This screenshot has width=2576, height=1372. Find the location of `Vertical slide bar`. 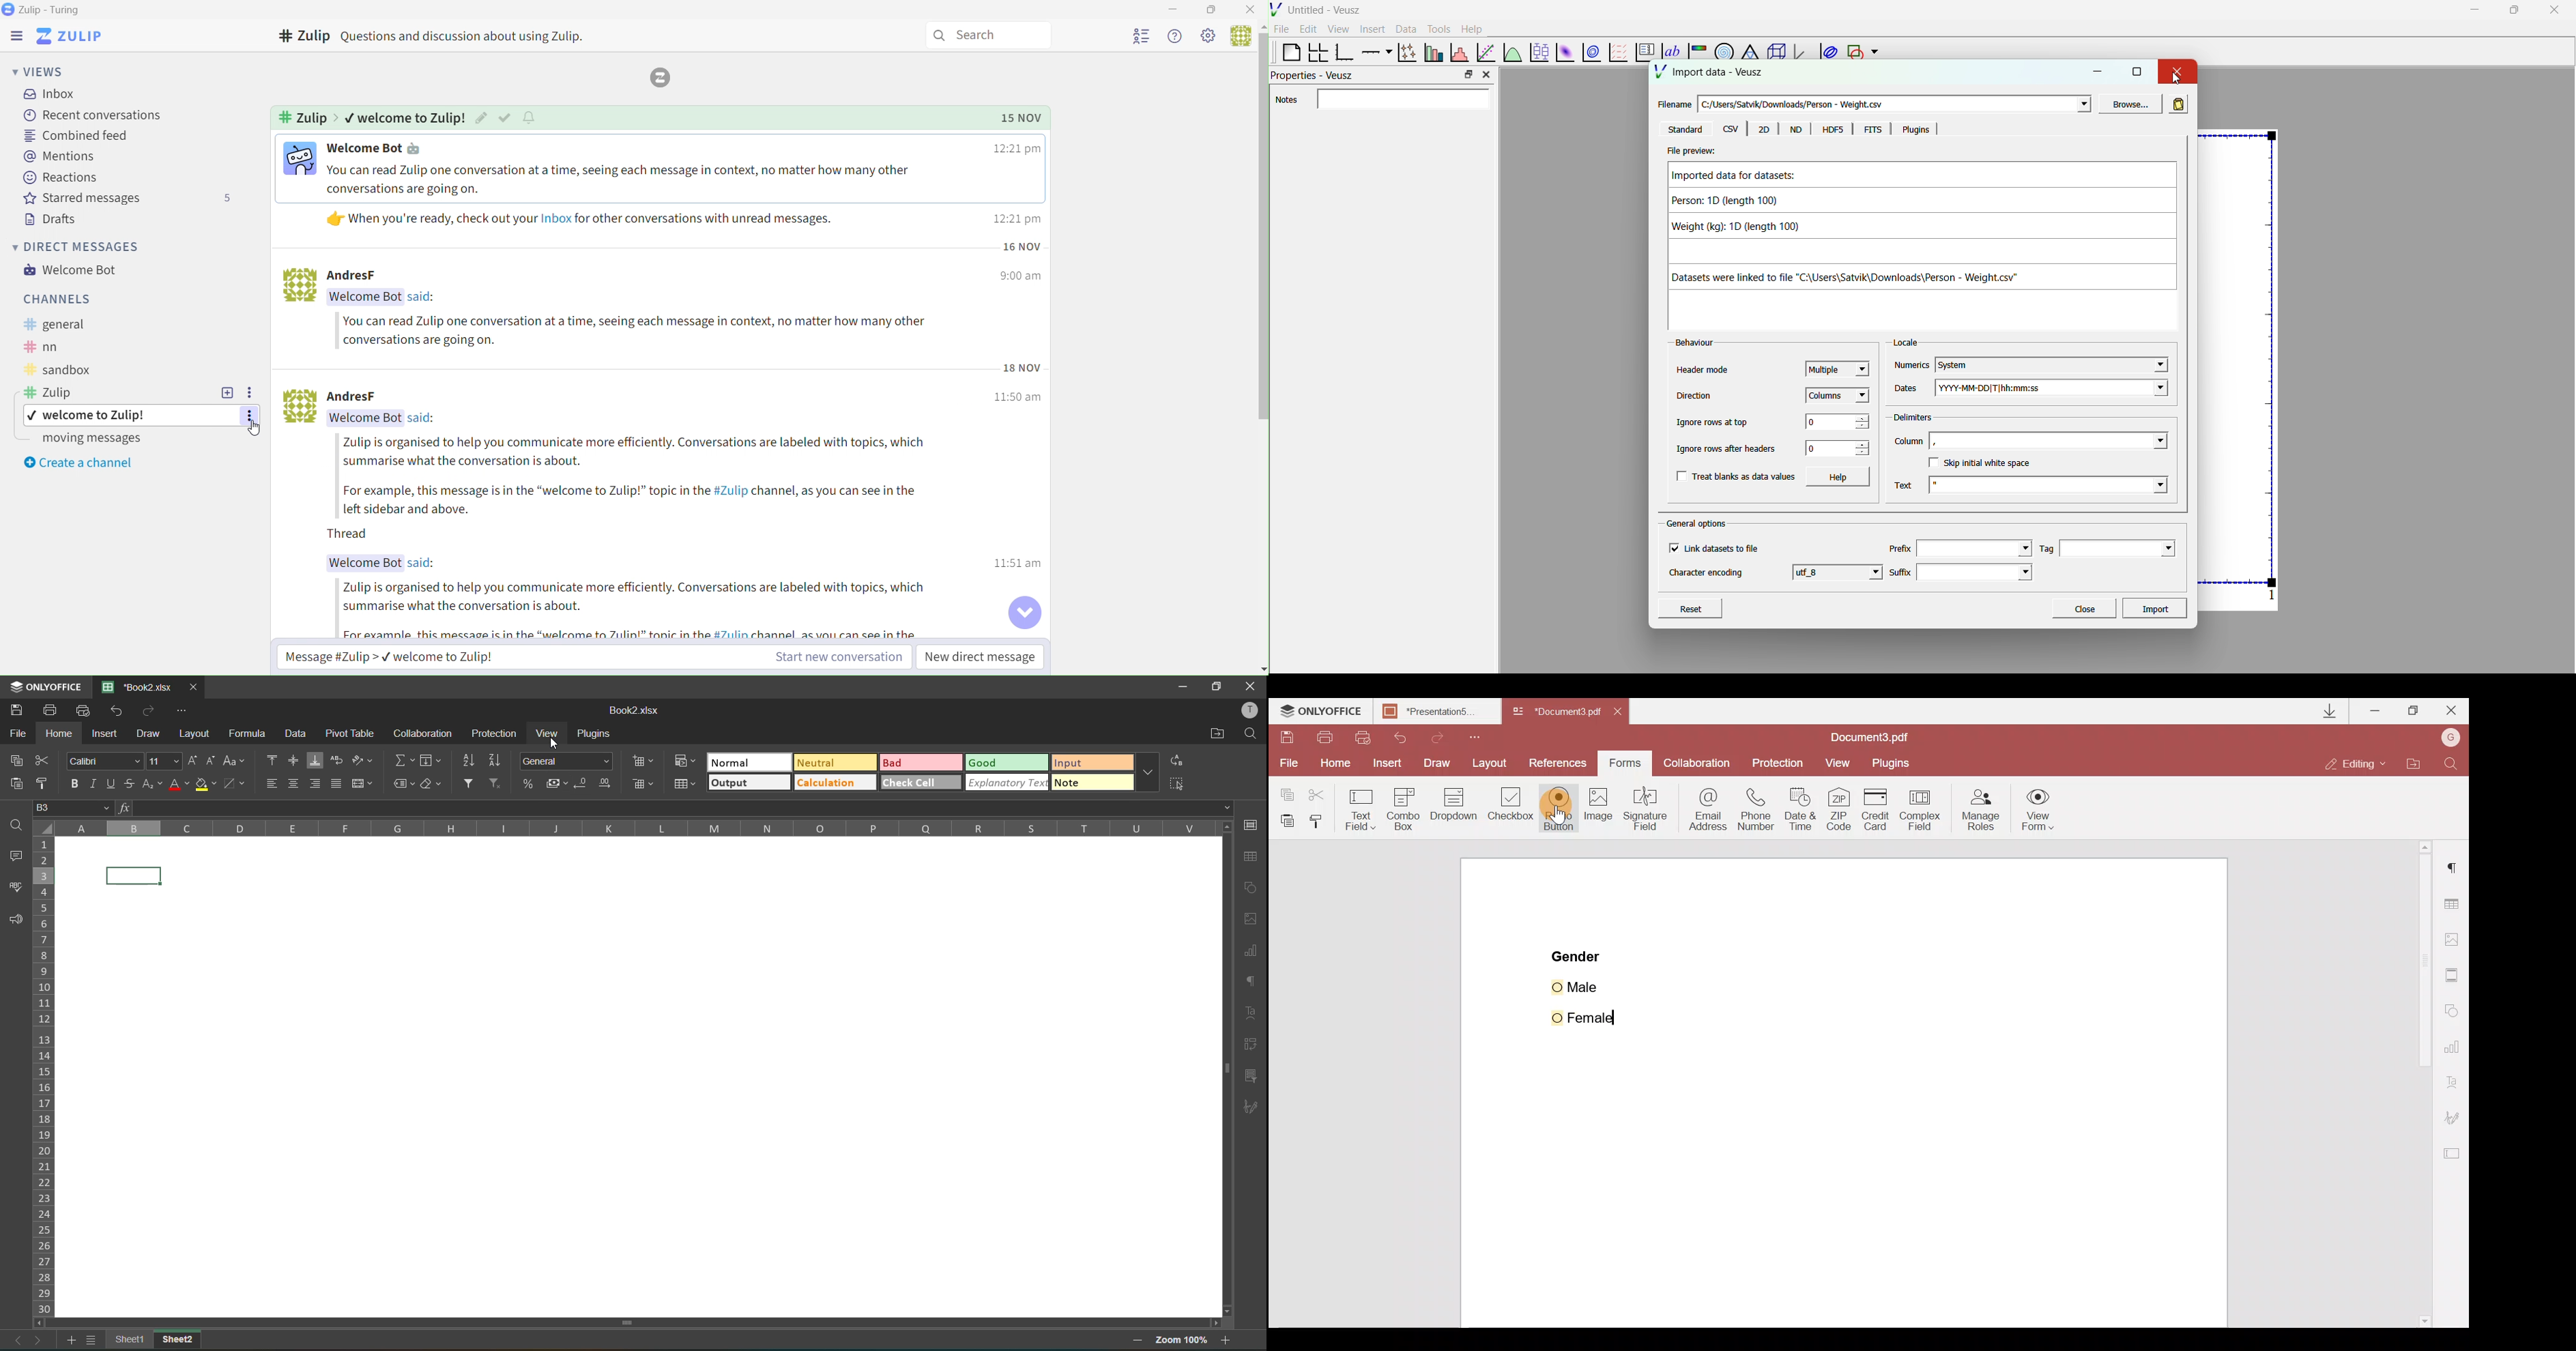

Vertical slide bar is located at coordinates (1261, 347).